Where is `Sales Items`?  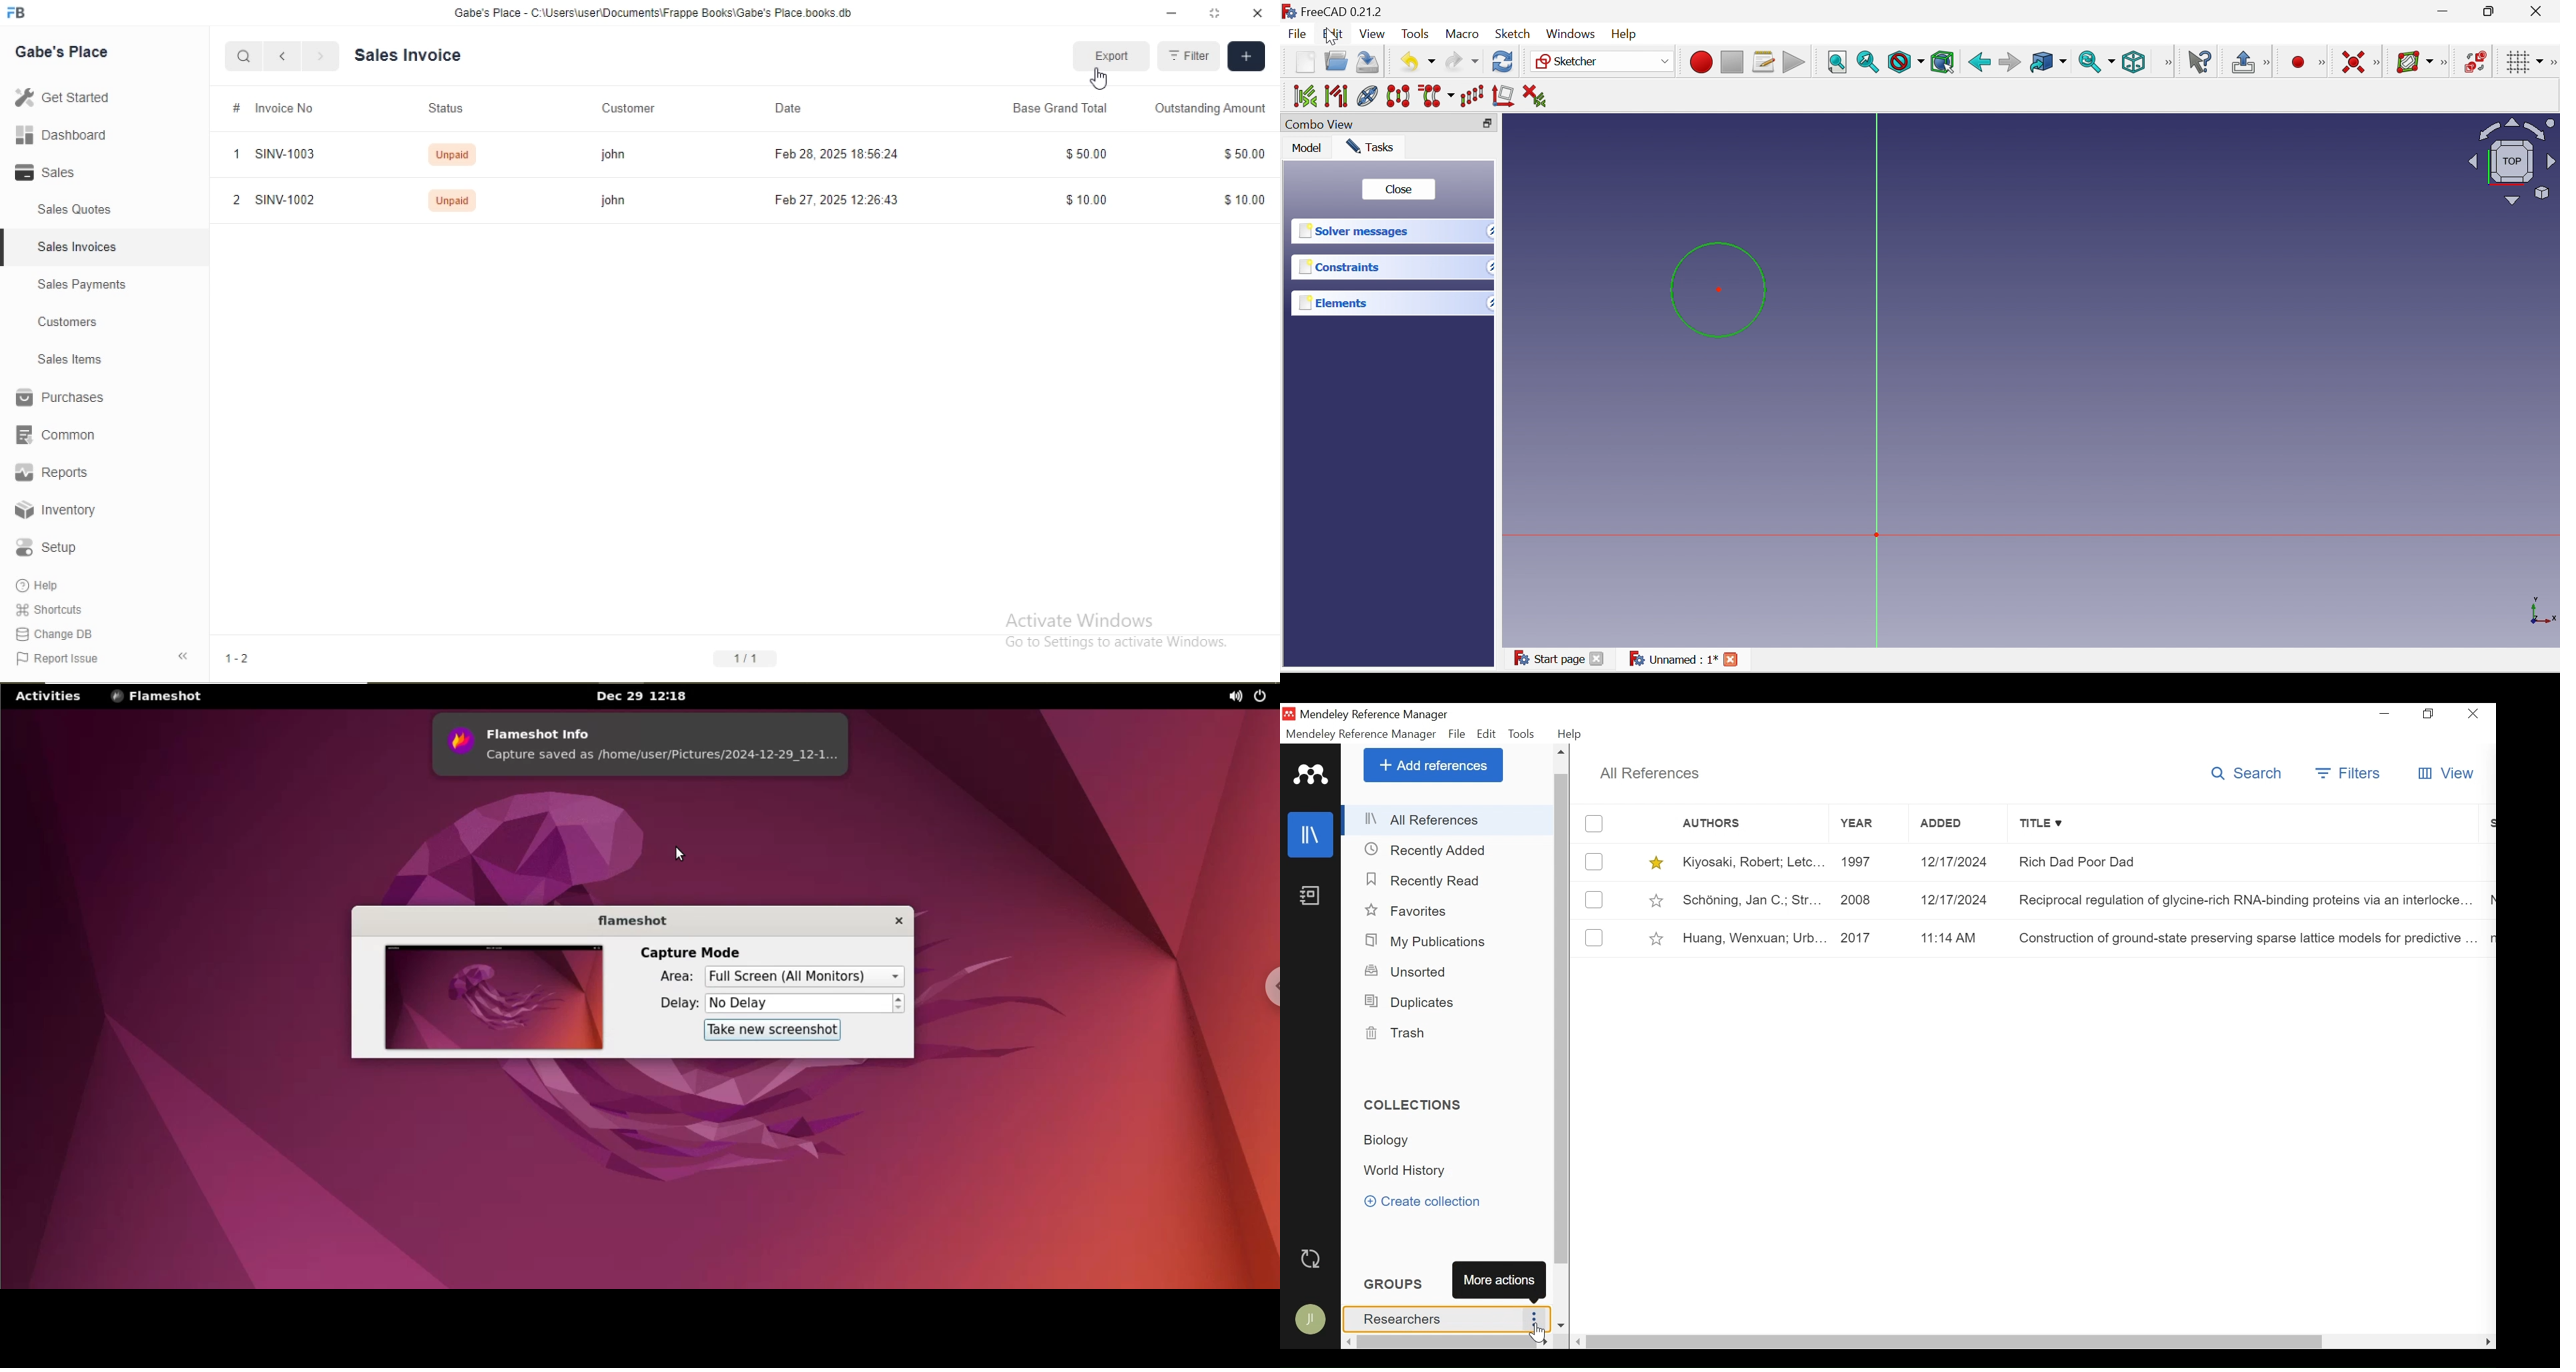
Sales Items is located at coordinates (75, 360).